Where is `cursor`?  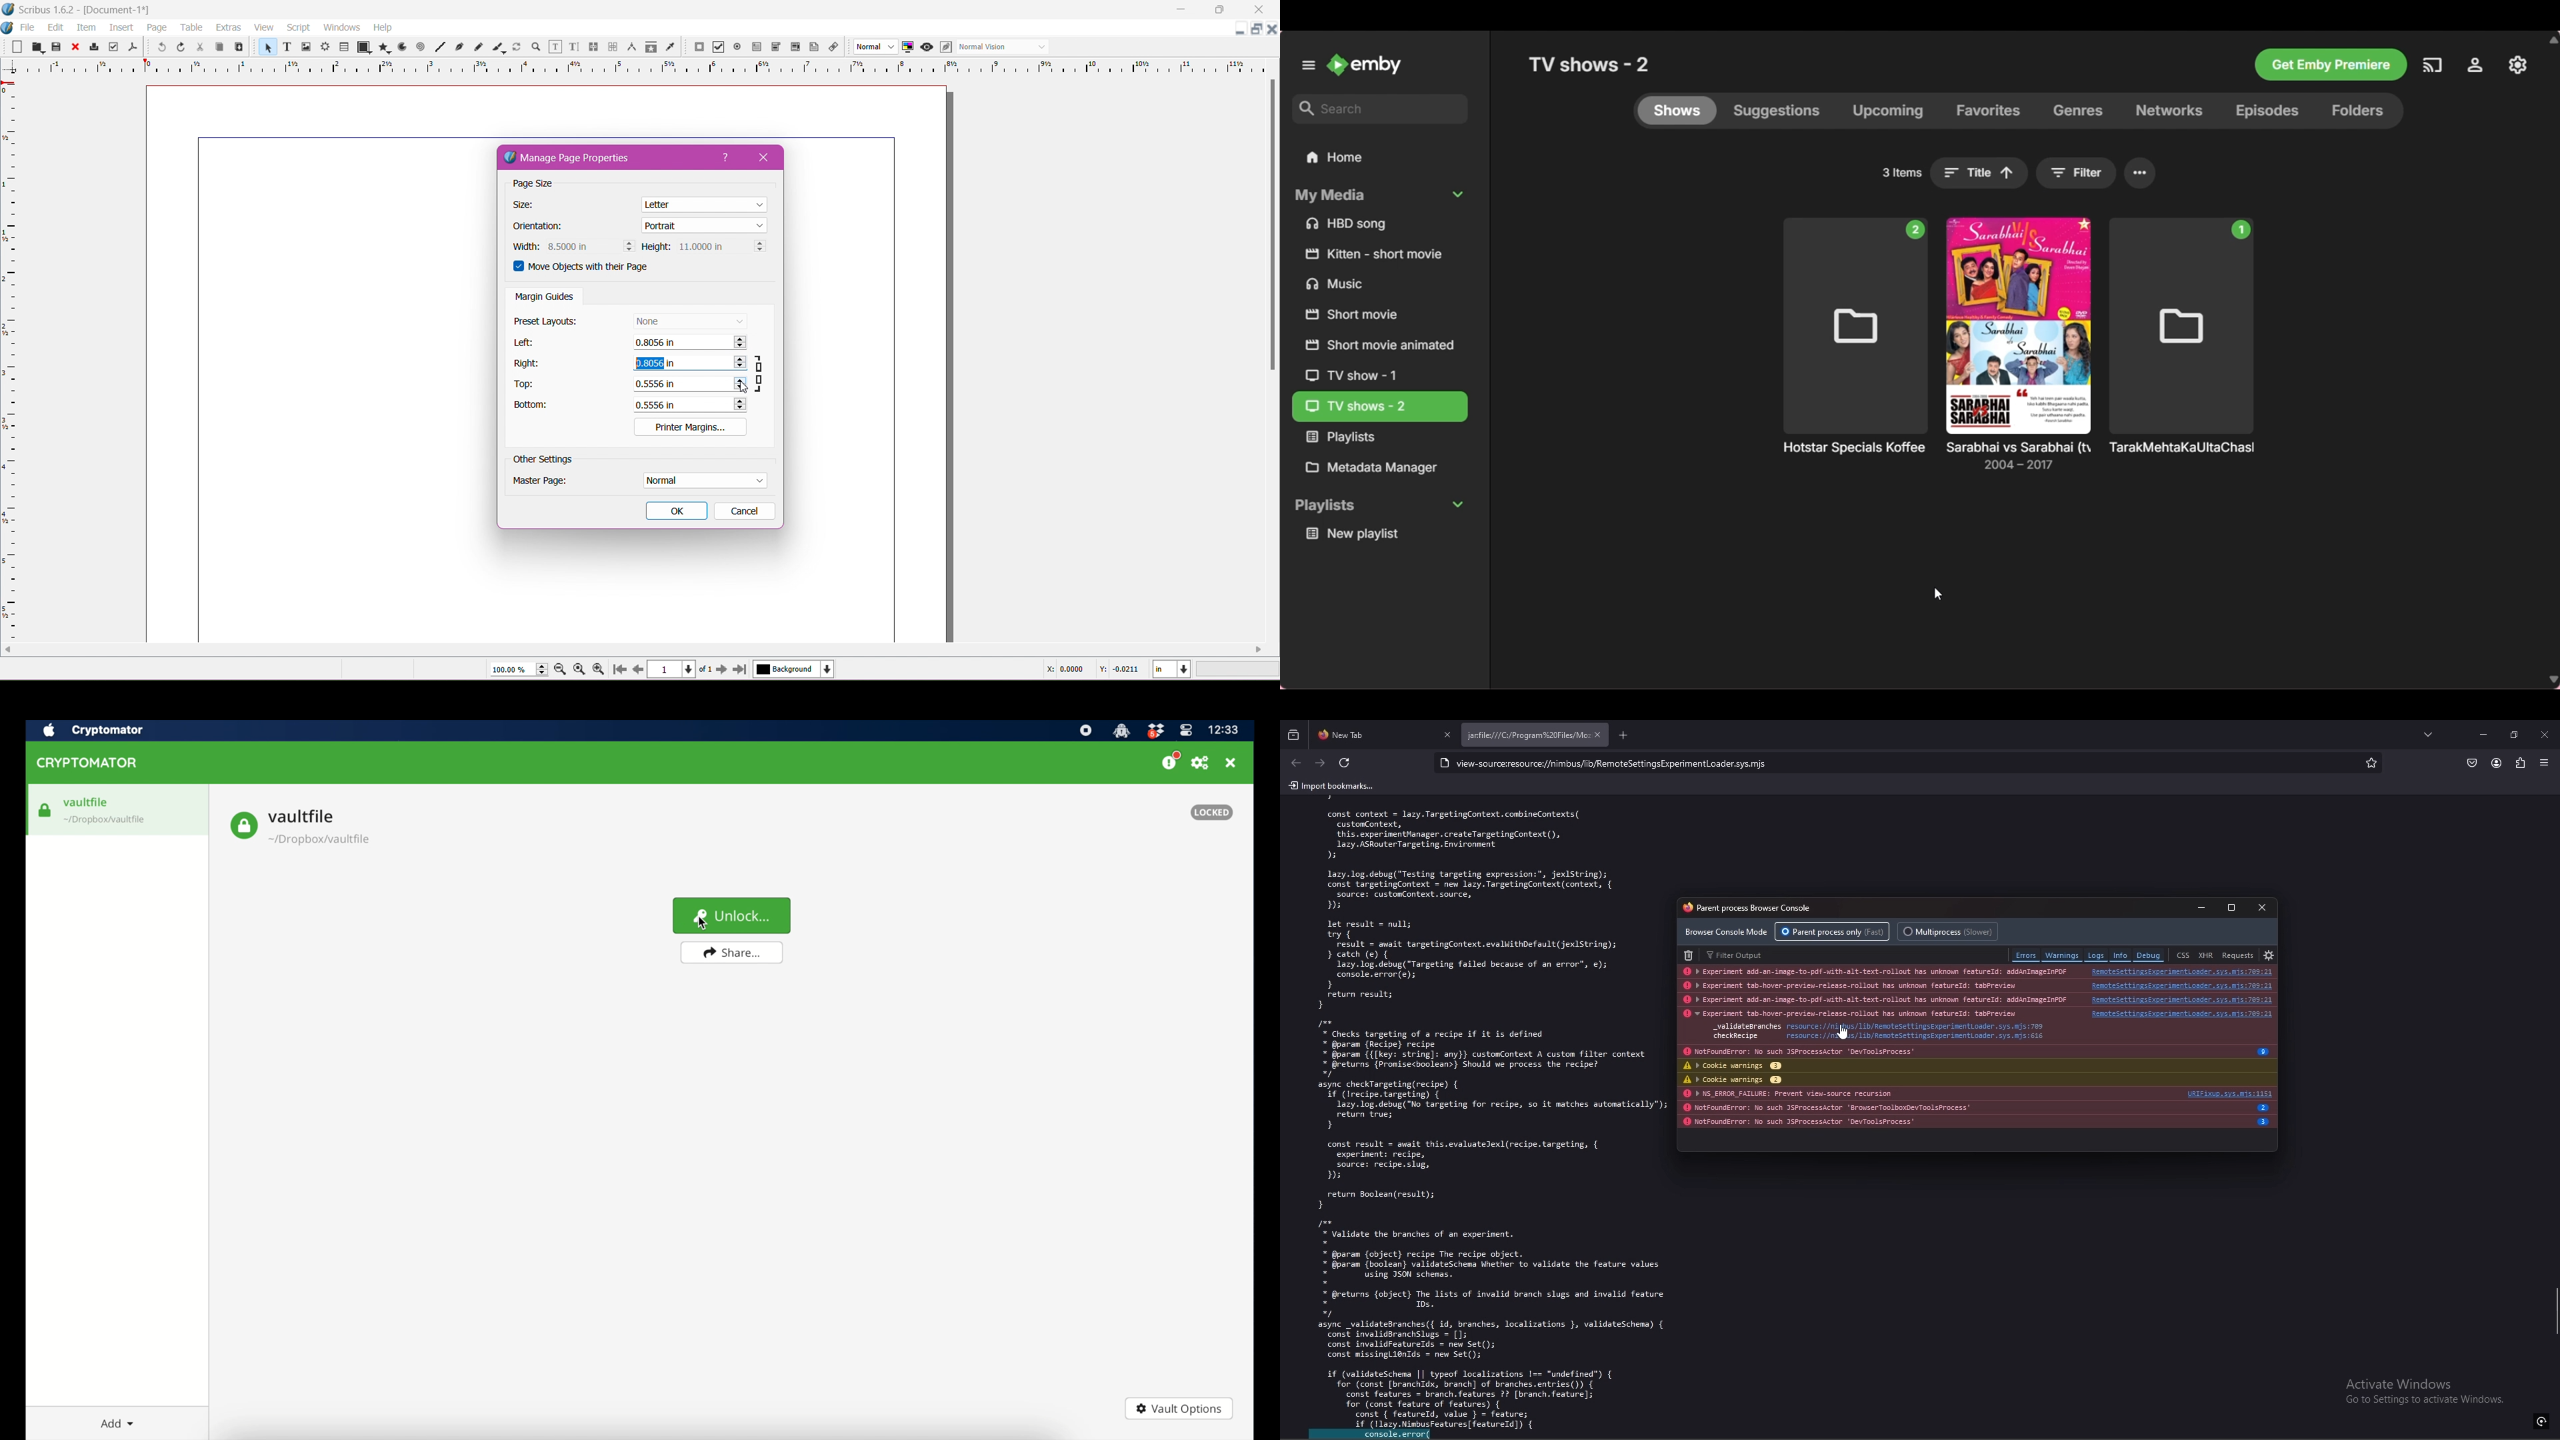
cursor is located at coordinates (708, 923).